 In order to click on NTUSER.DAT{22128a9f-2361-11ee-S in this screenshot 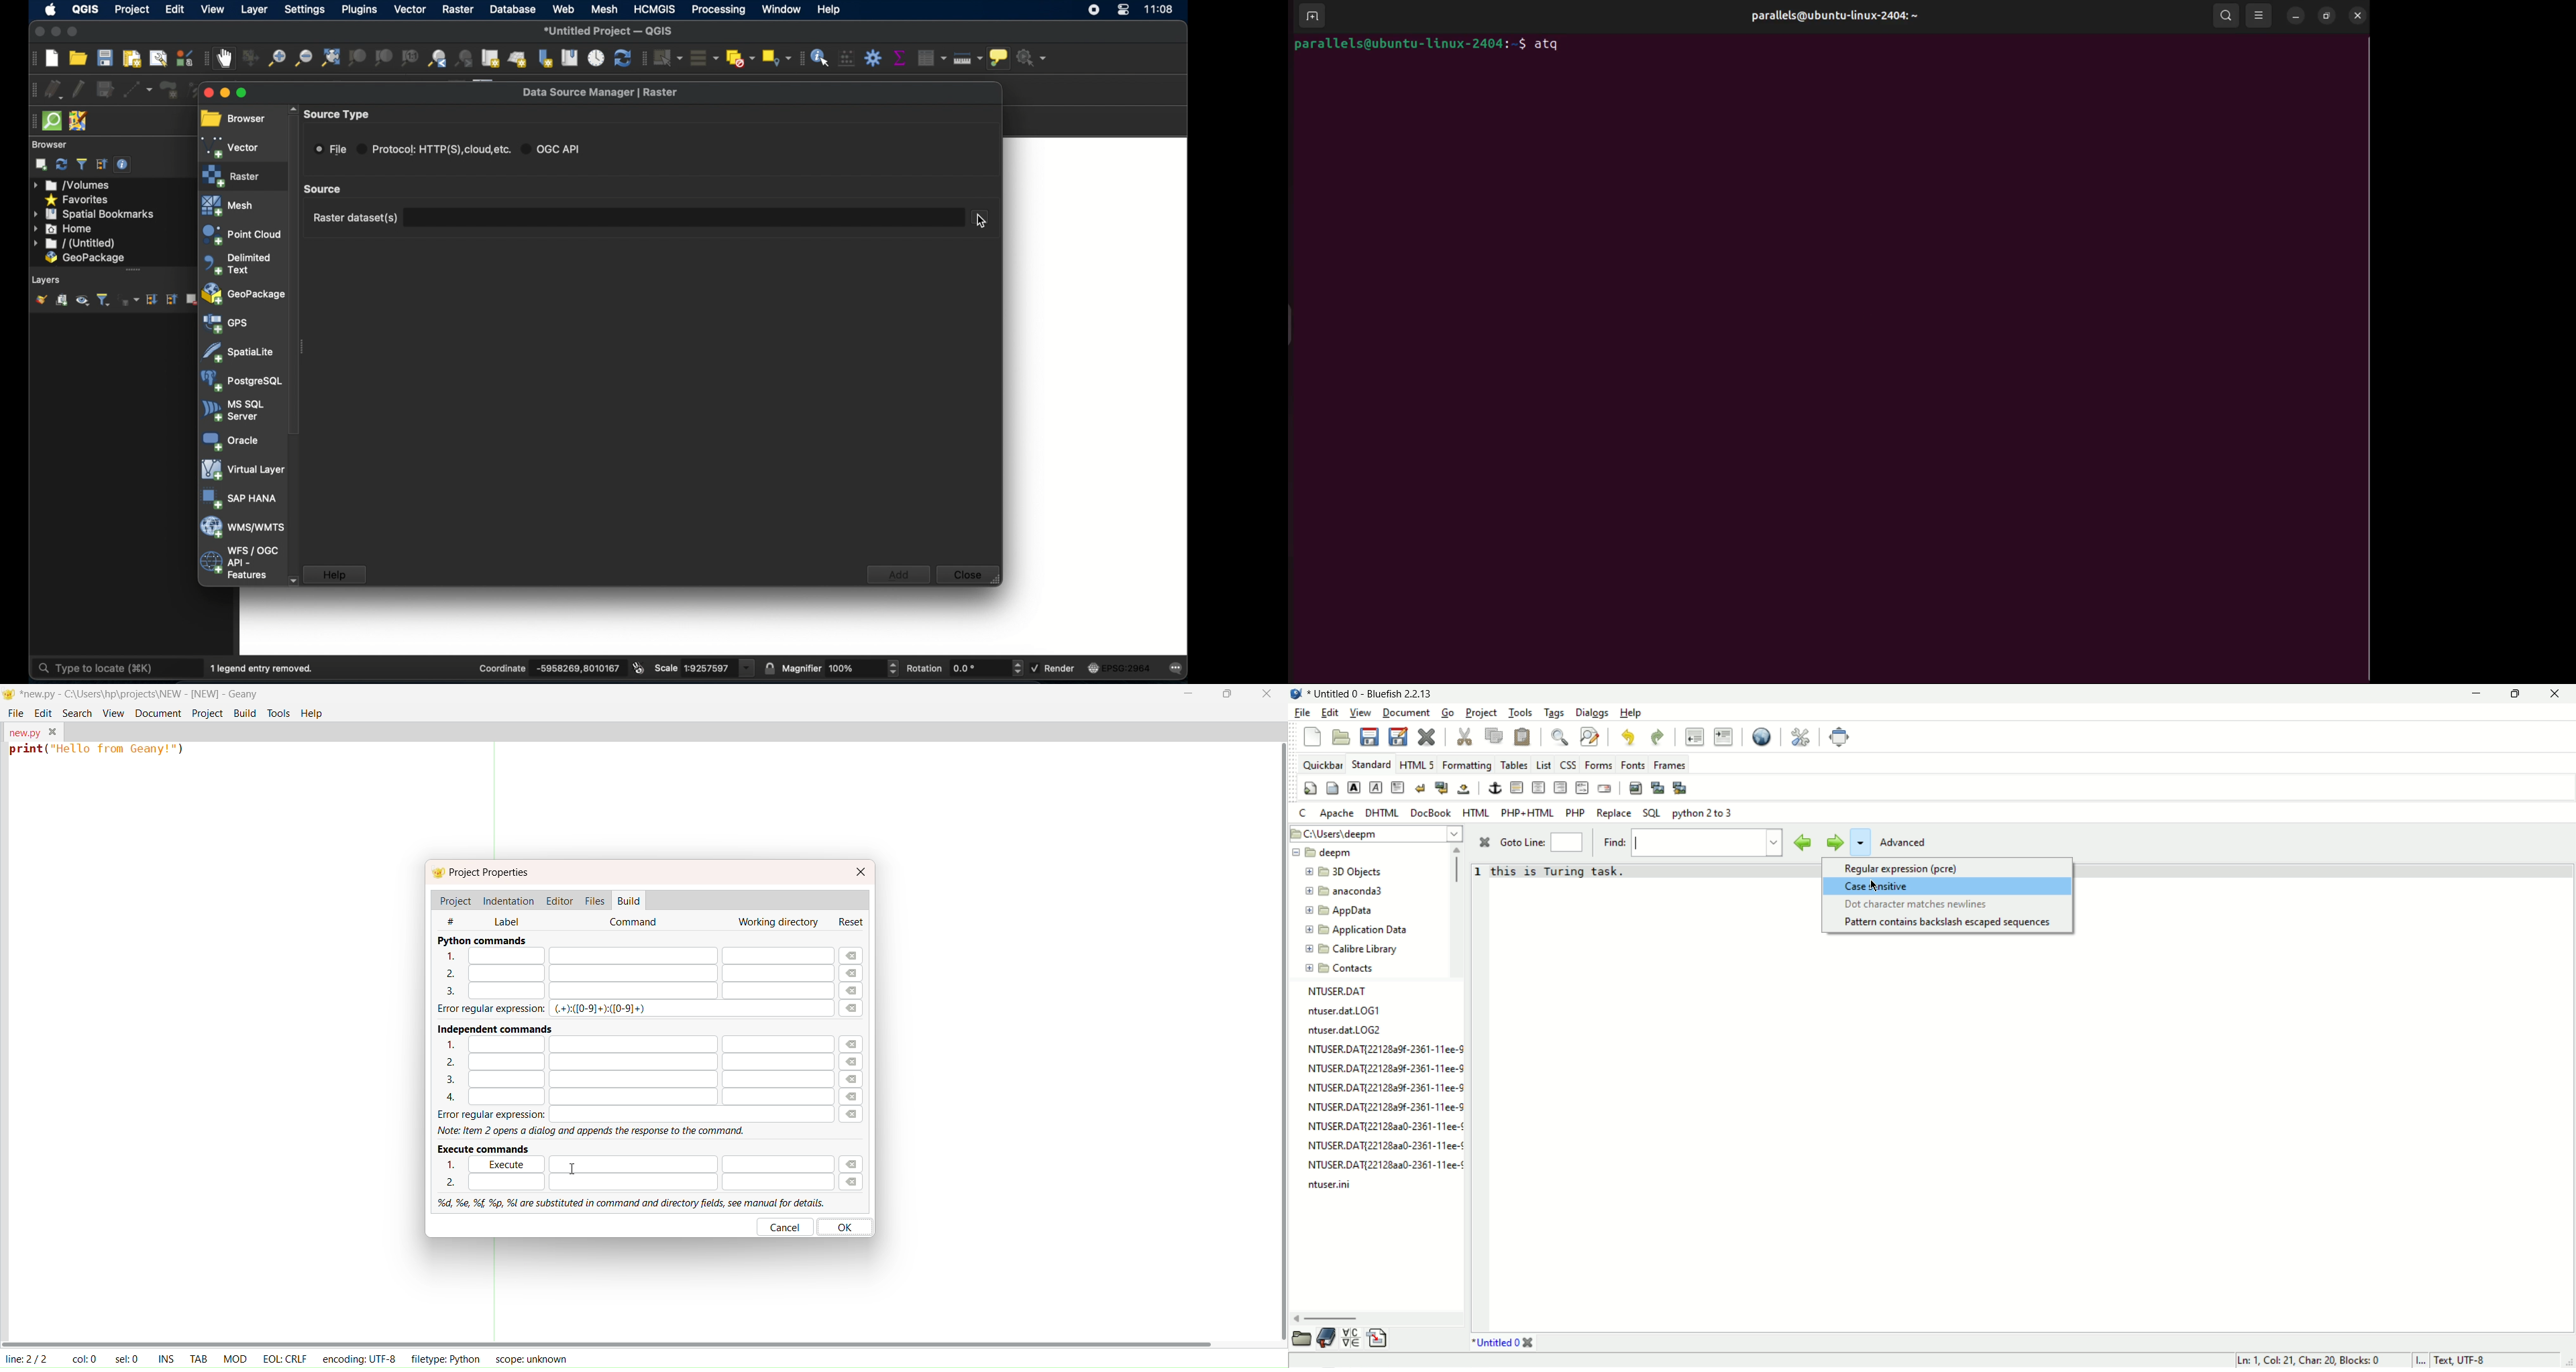, I will do `click(1379, 1051)`.